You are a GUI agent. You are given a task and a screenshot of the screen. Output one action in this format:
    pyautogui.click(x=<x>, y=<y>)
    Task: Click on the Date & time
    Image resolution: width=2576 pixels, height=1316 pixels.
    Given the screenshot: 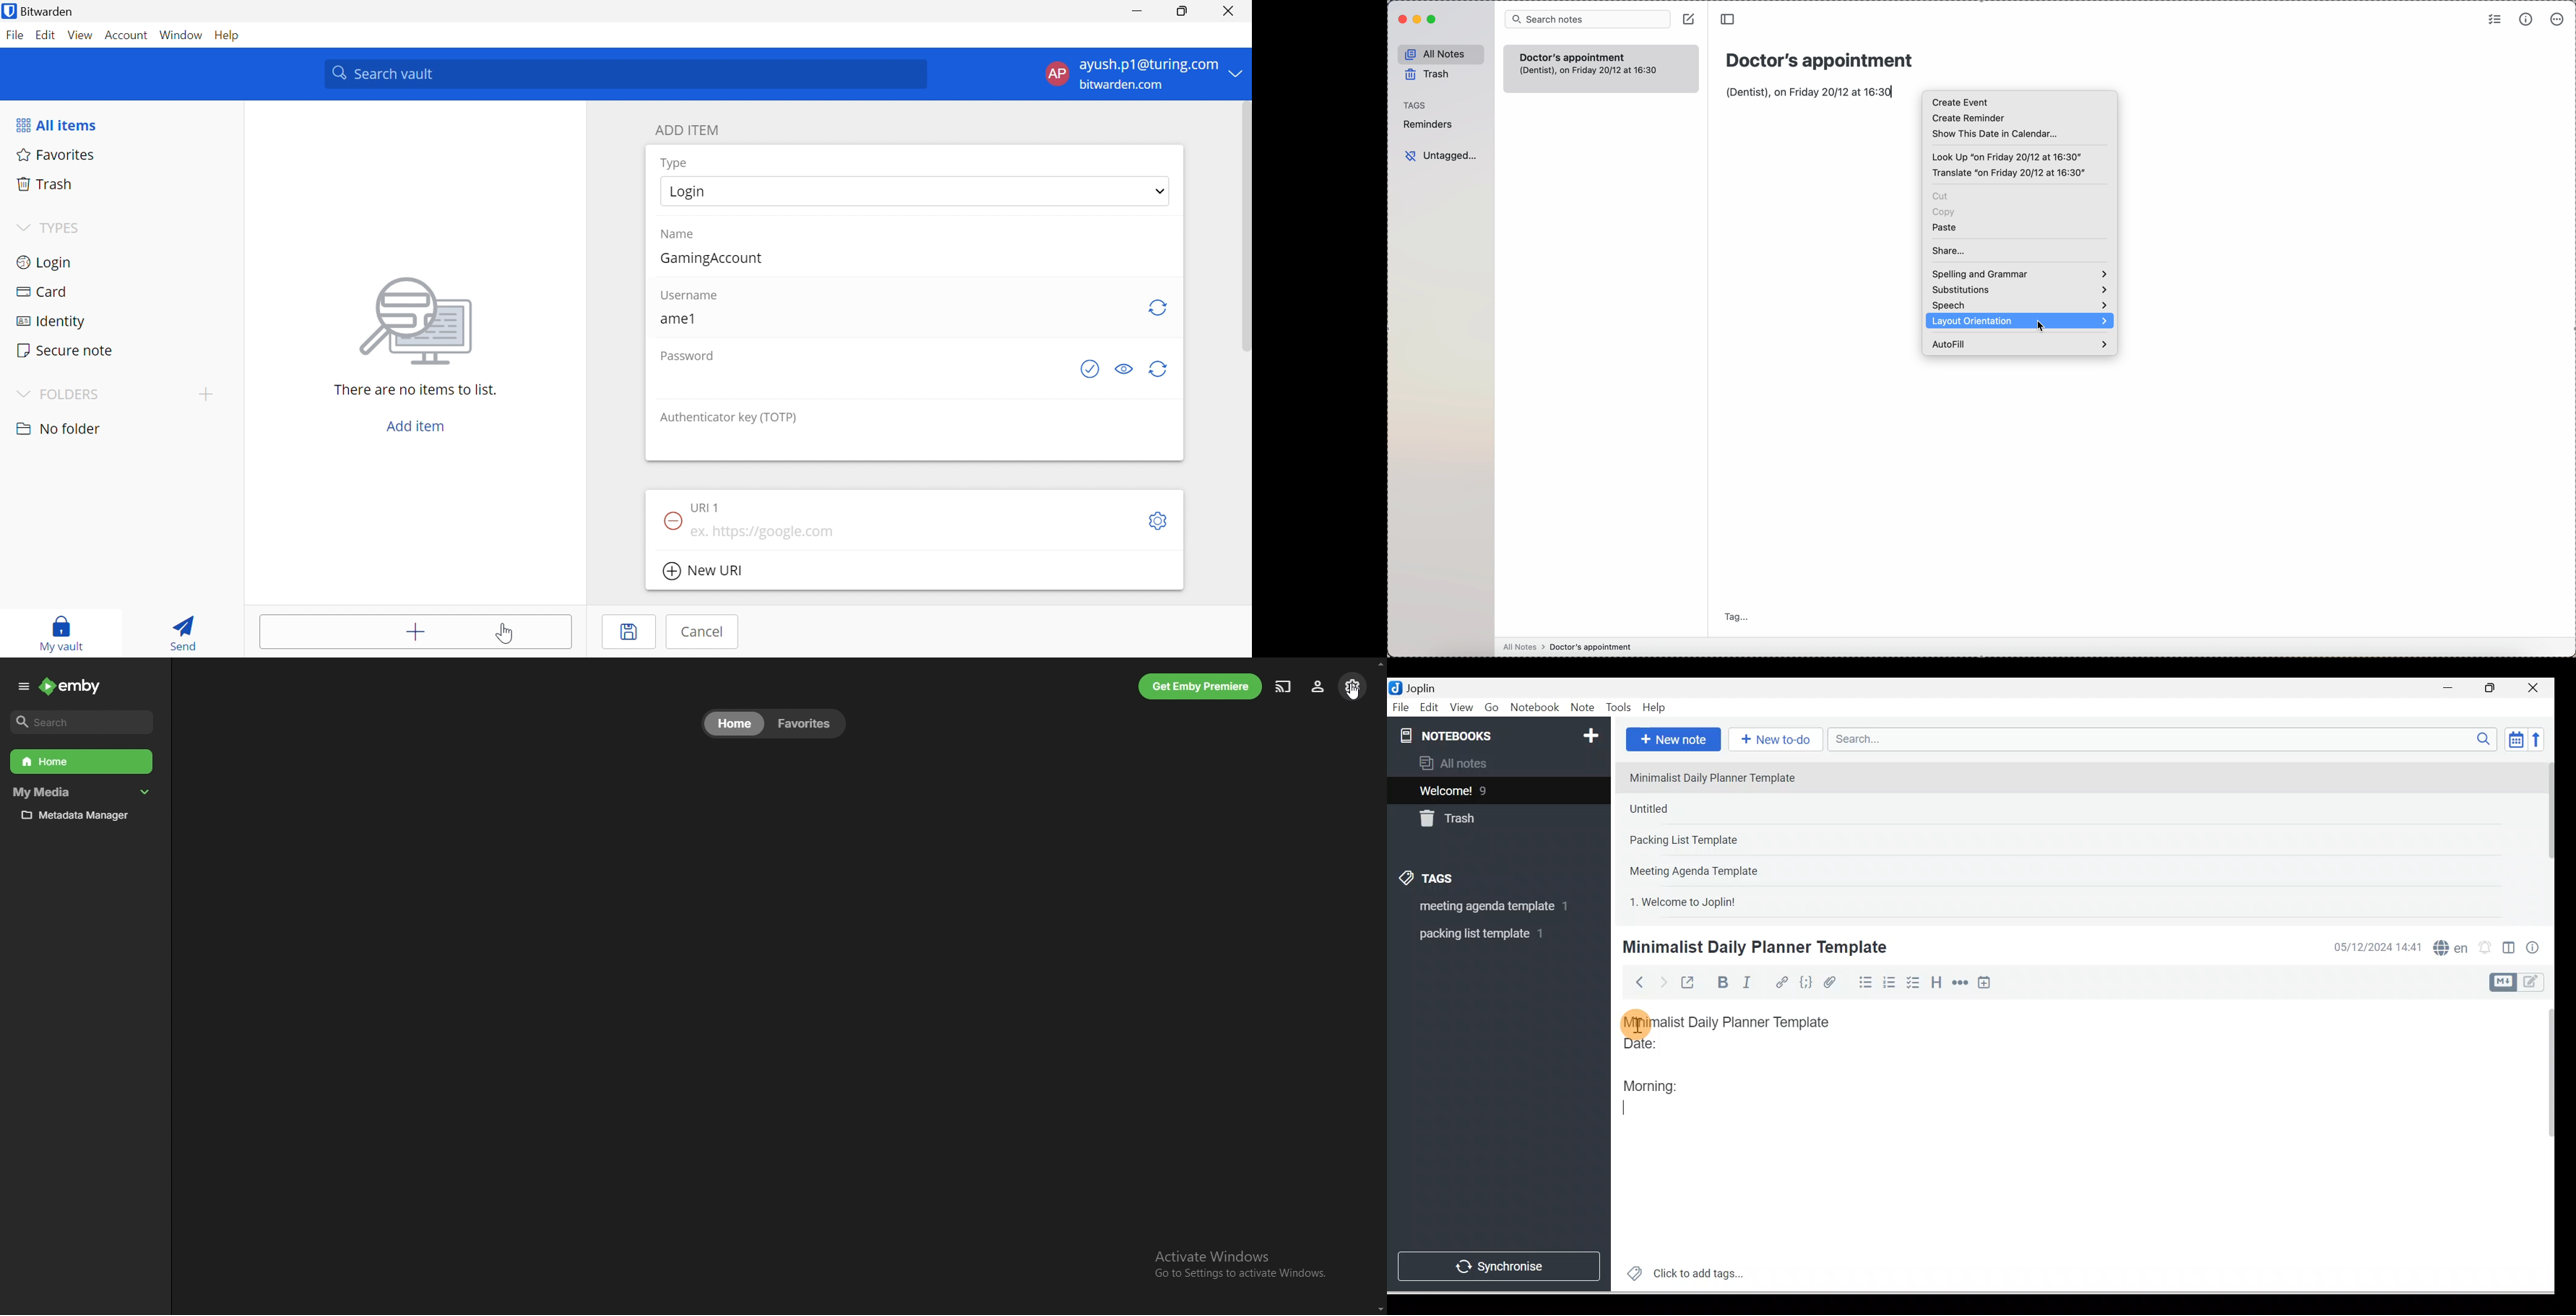 What is the action you would take?
    pyautogui.click(x=2376, y=947)
    